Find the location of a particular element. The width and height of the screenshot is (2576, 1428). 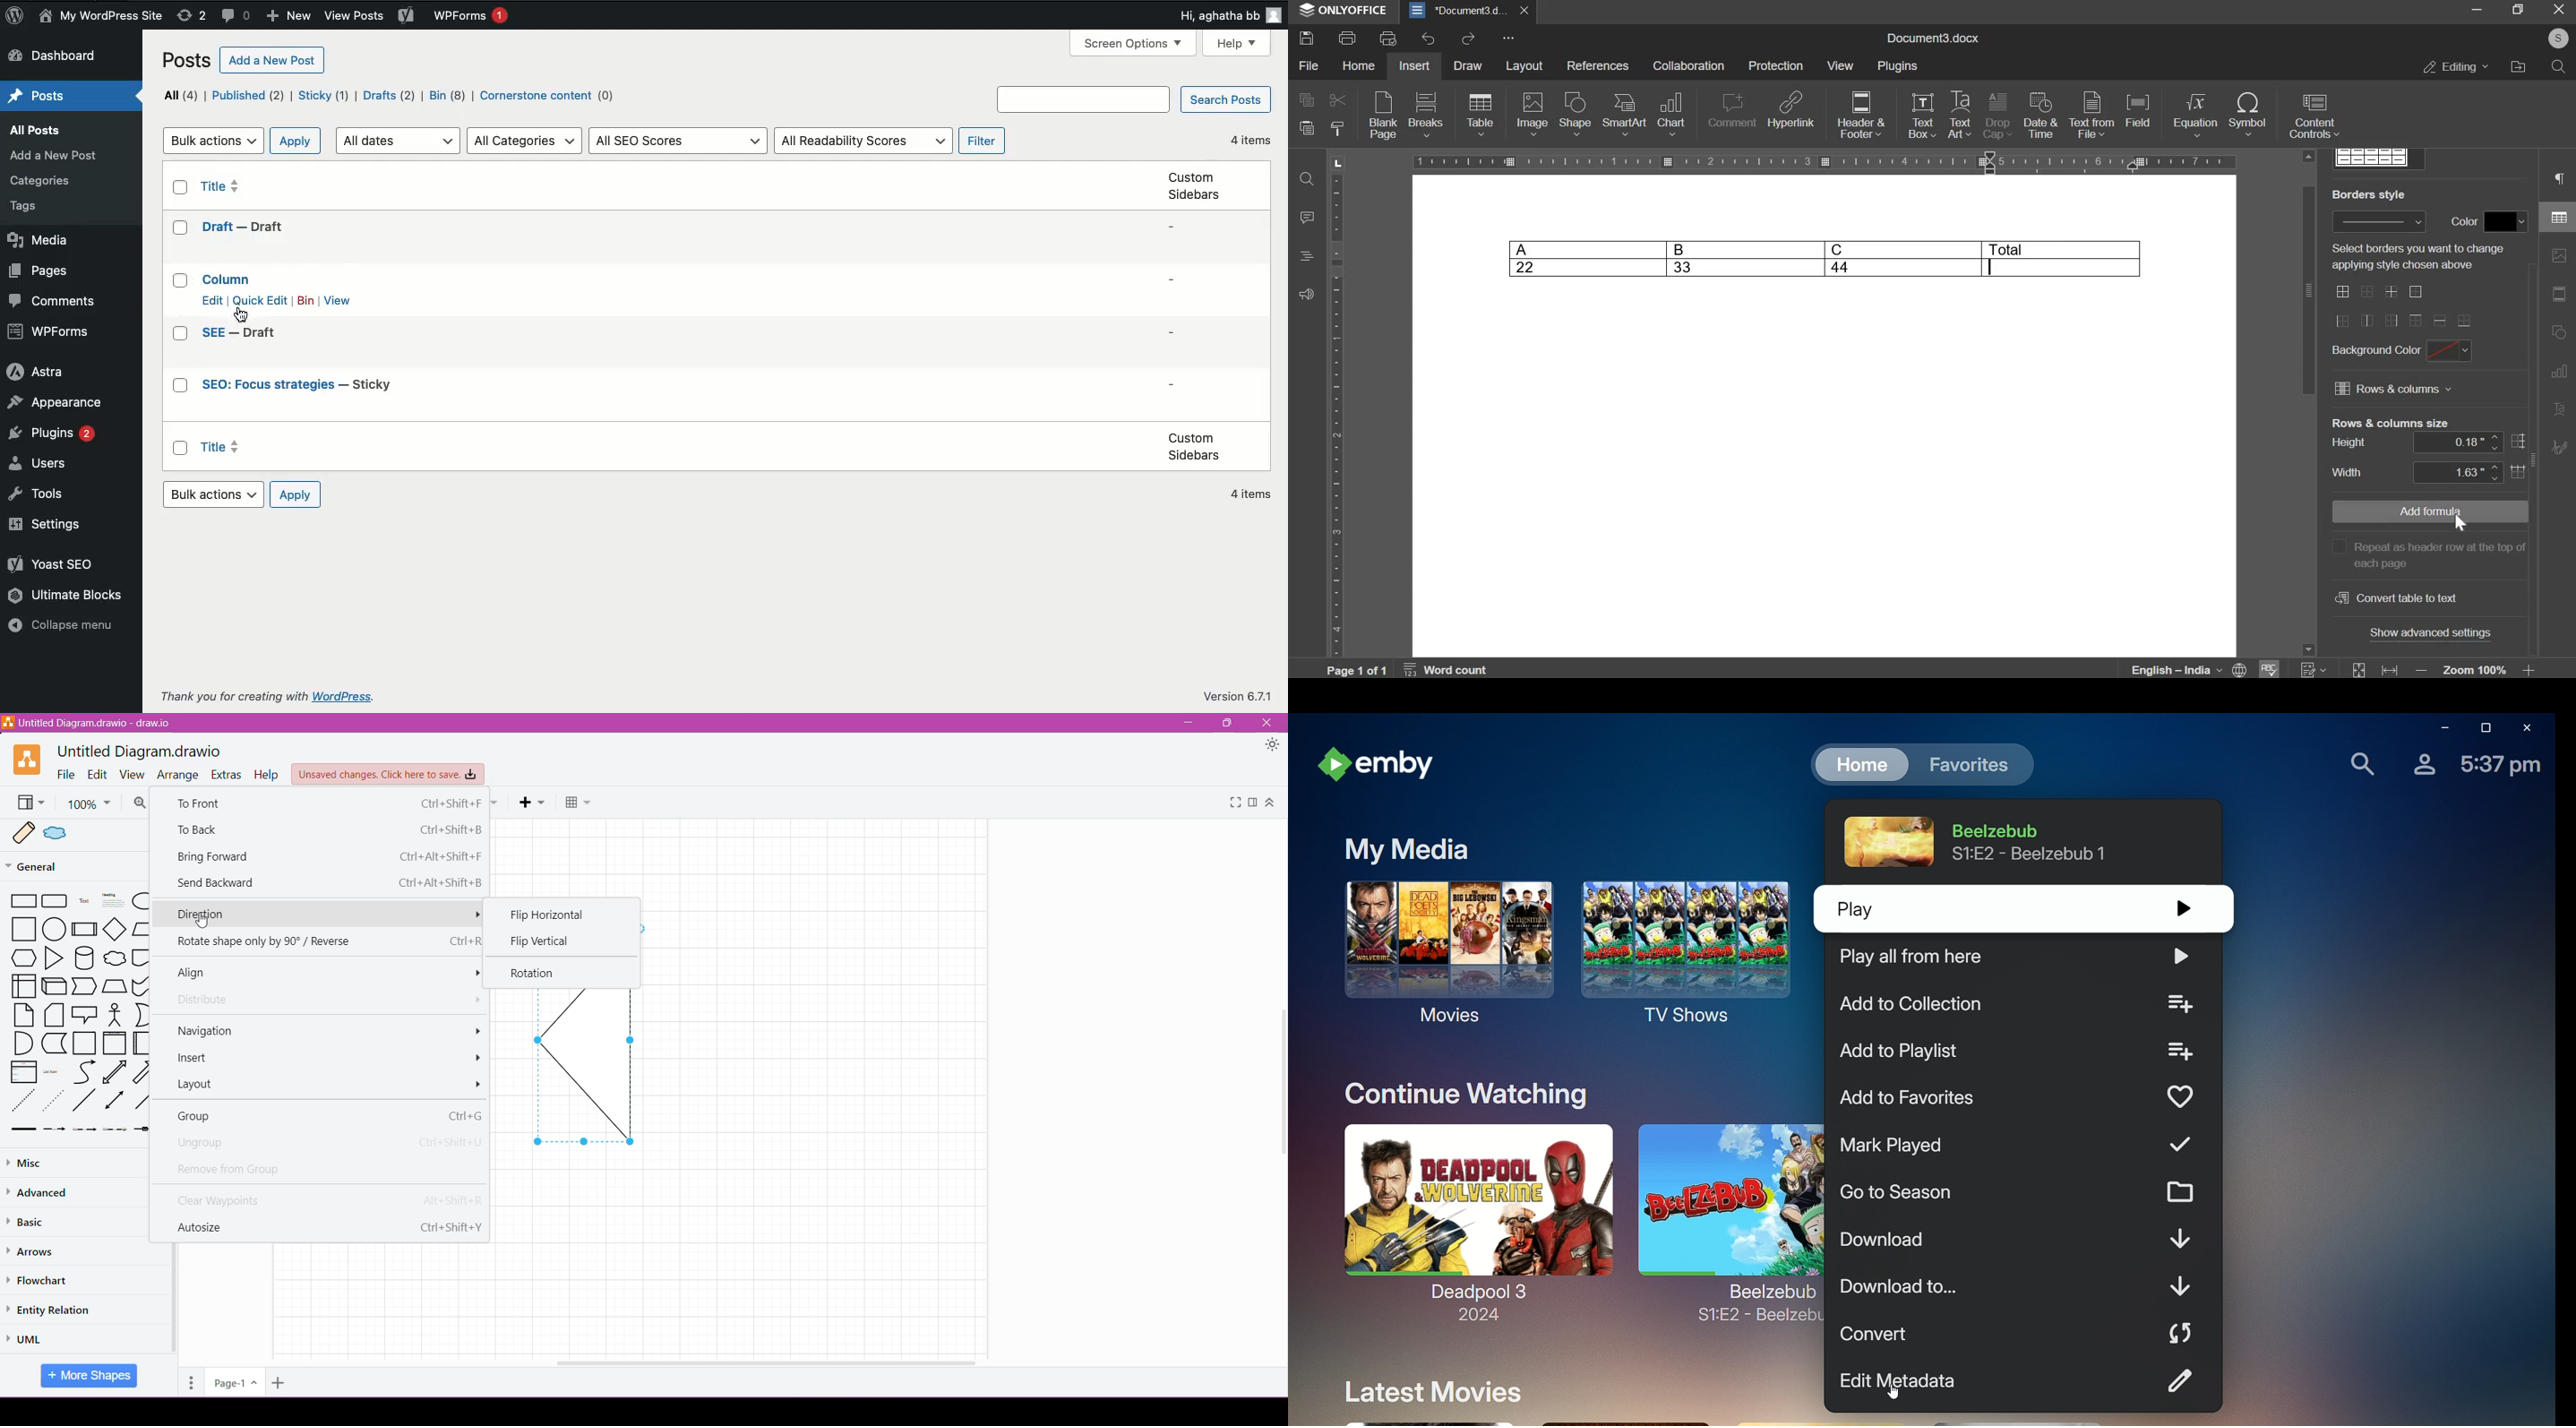

UML is located at coordinates (27, 1338).